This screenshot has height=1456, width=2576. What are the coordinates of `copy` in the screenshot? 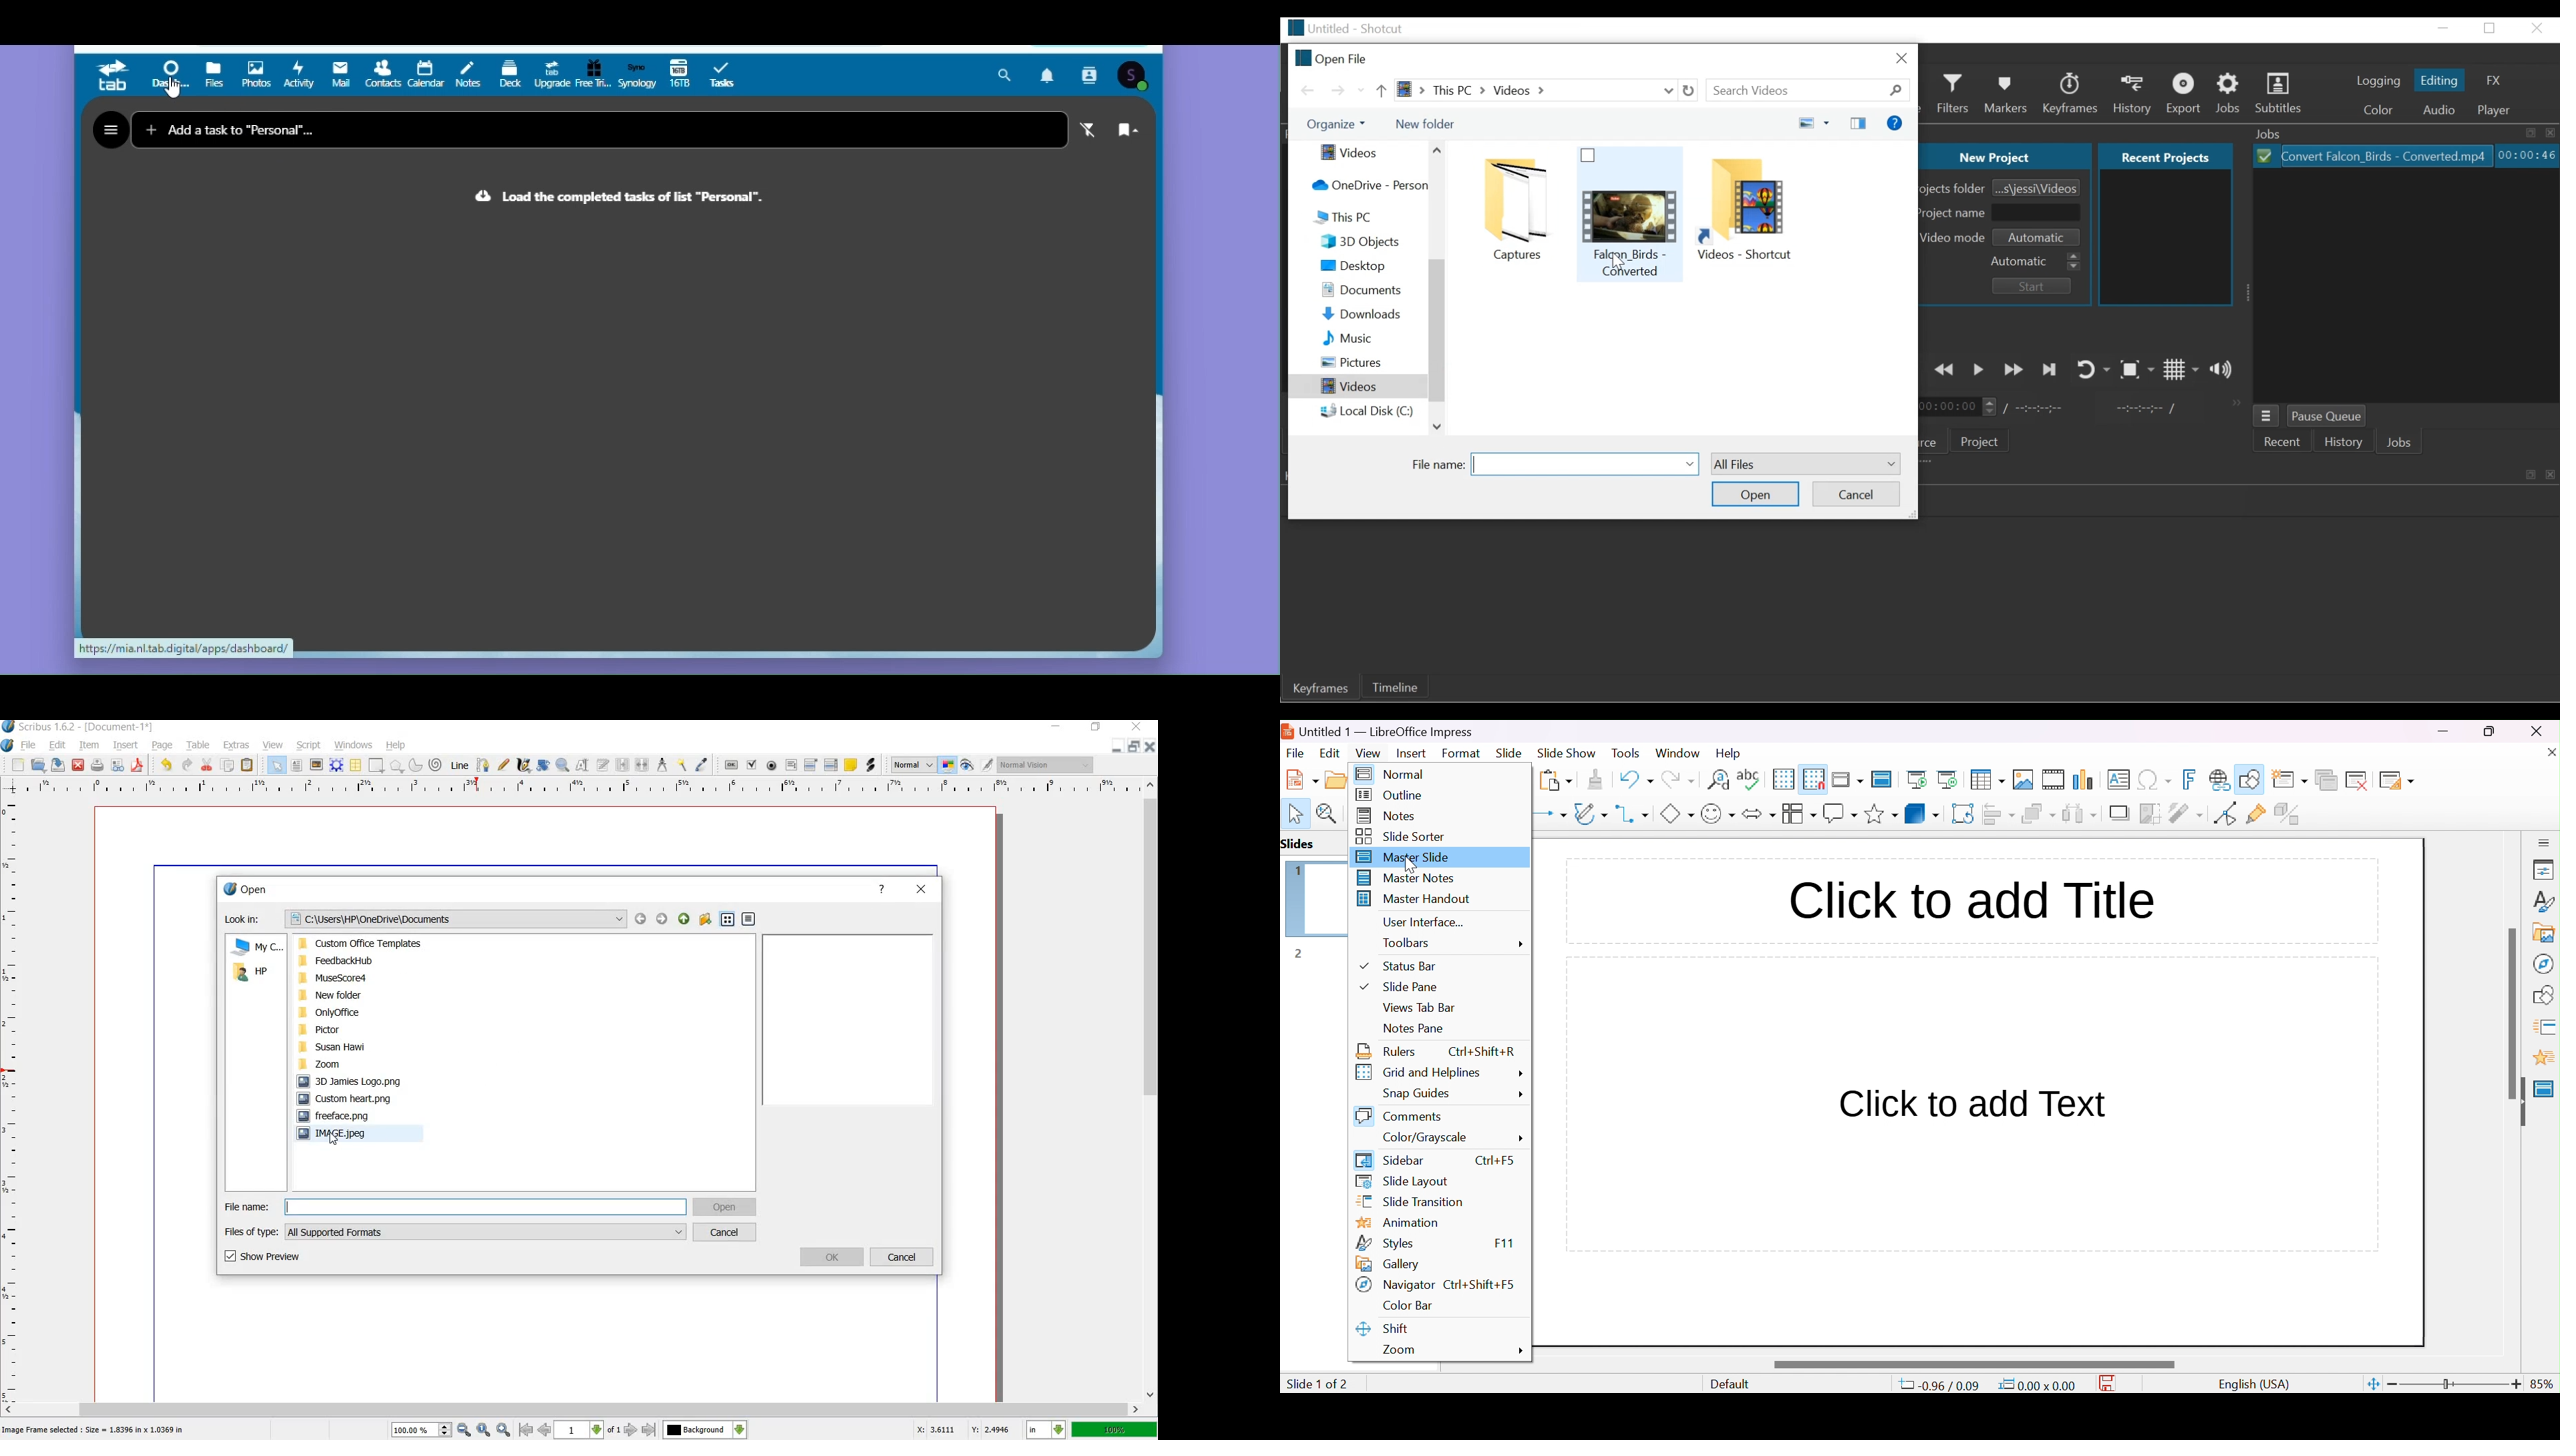 It's located at (228, 766).